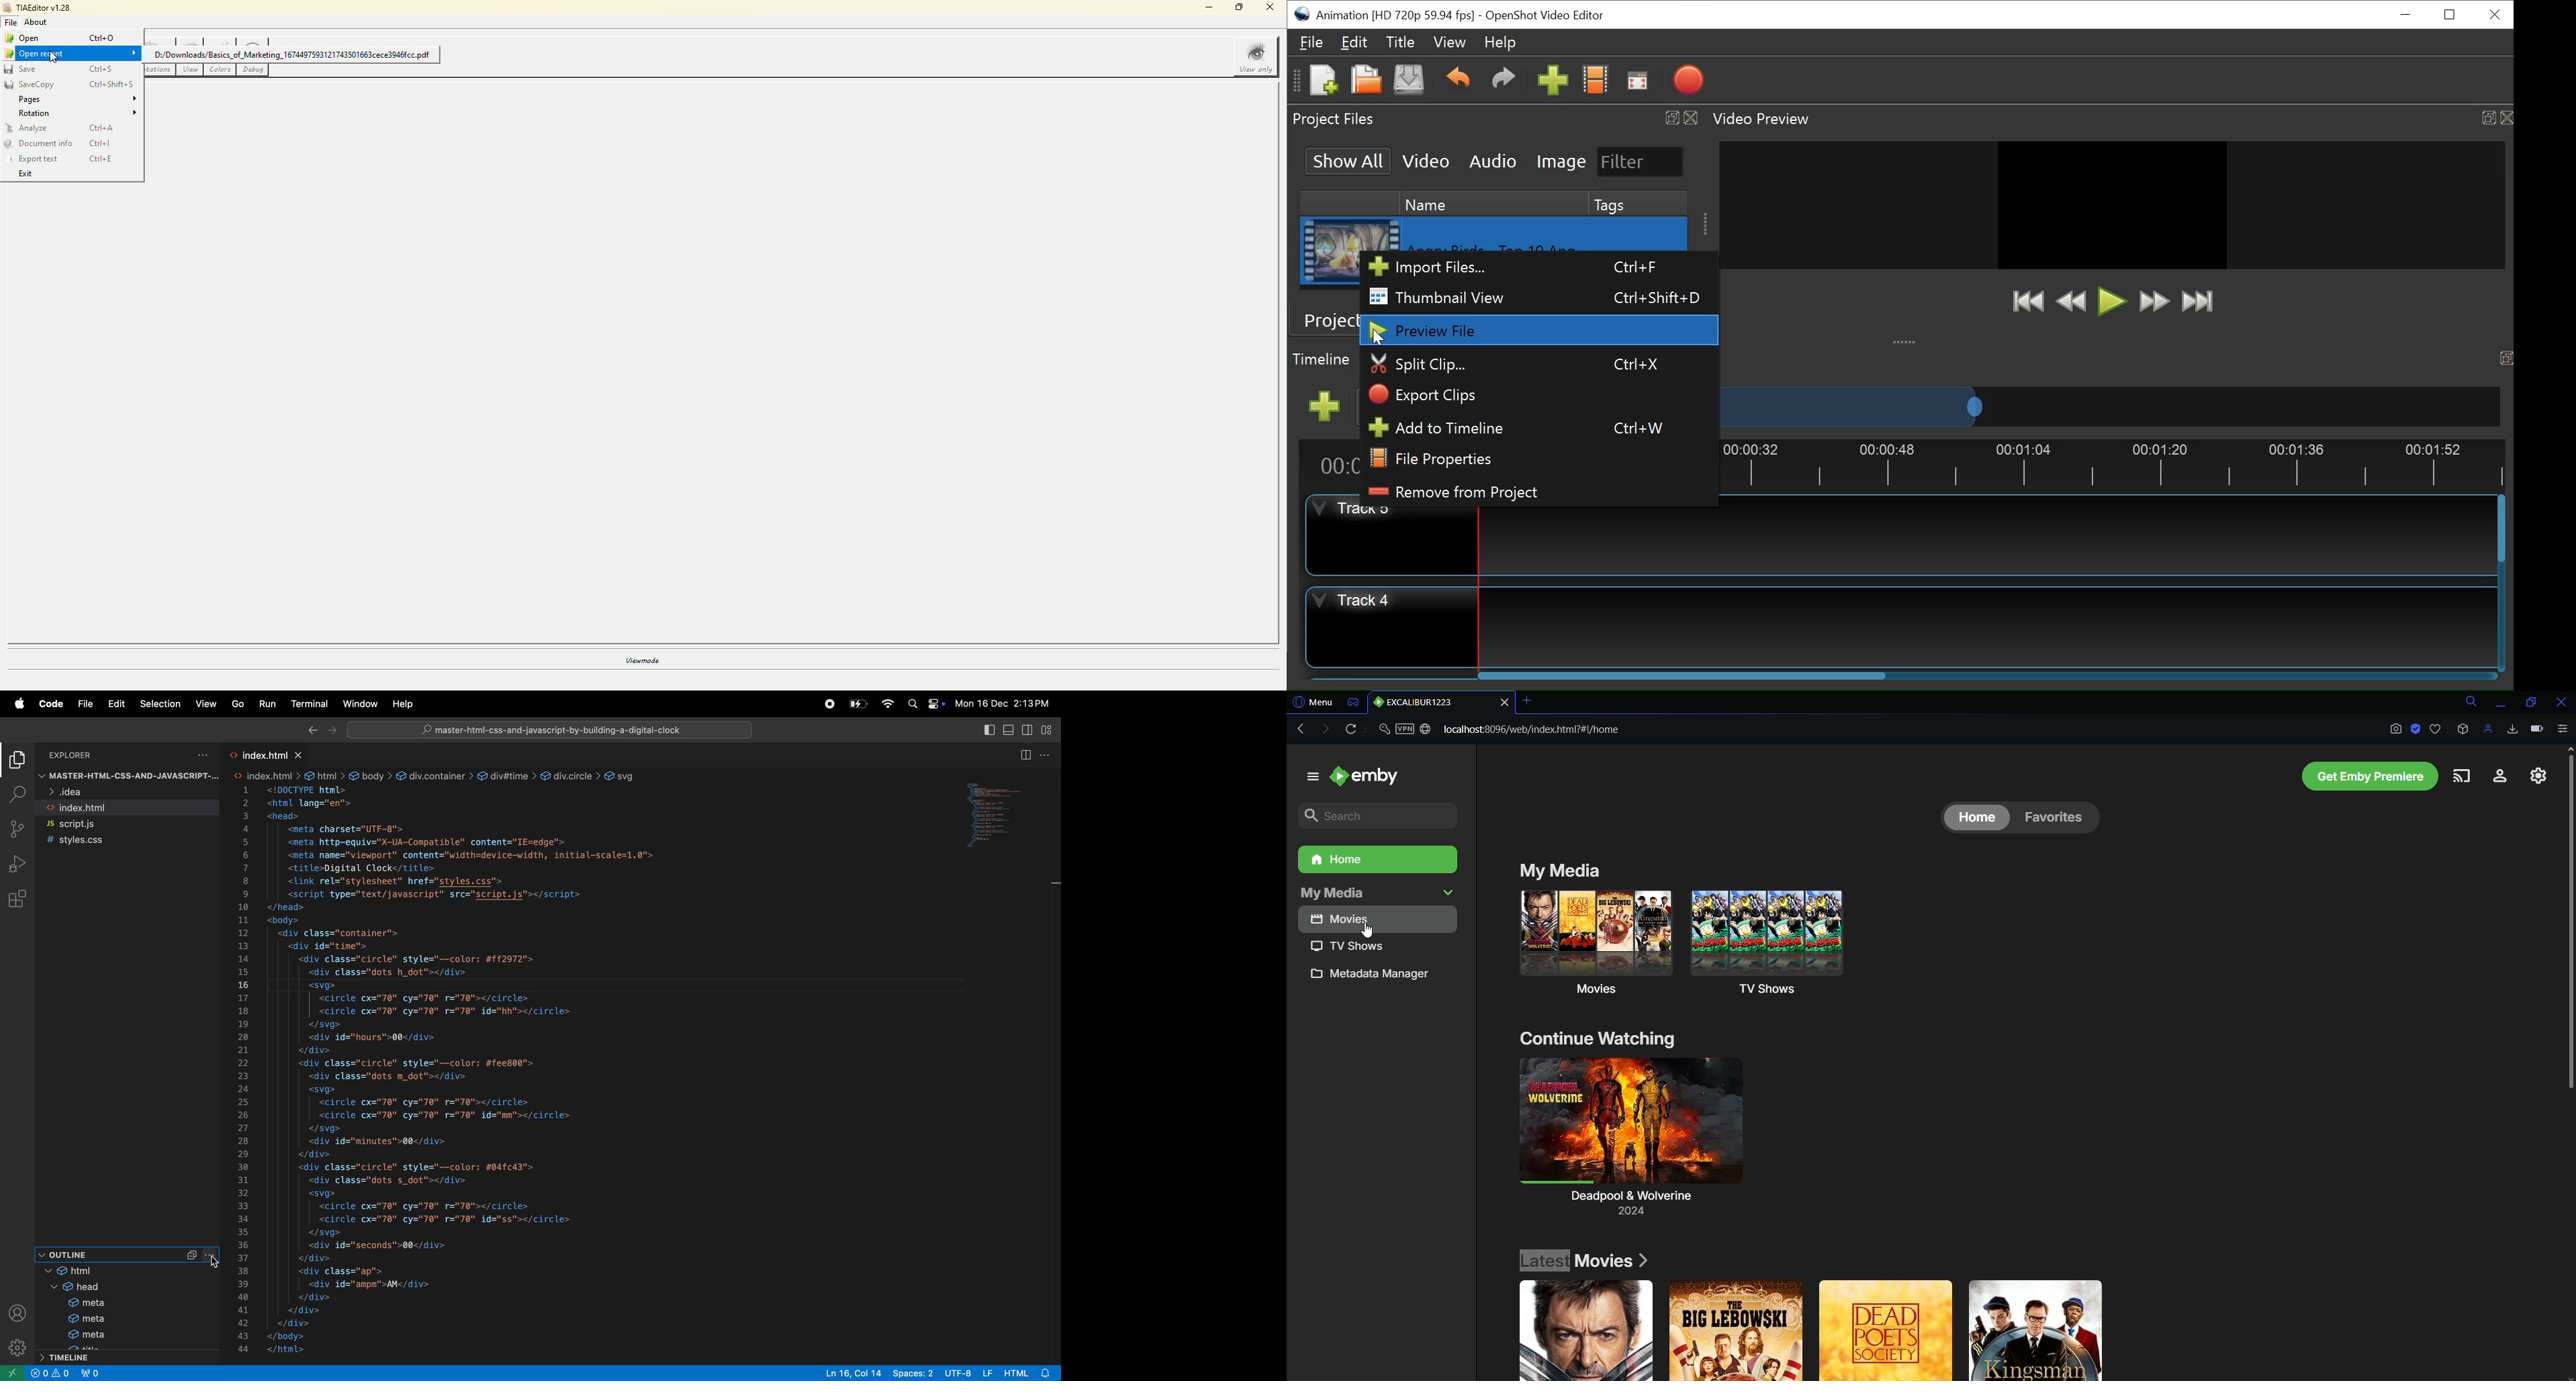  I want to click on Maximize, so click(1671, 118).